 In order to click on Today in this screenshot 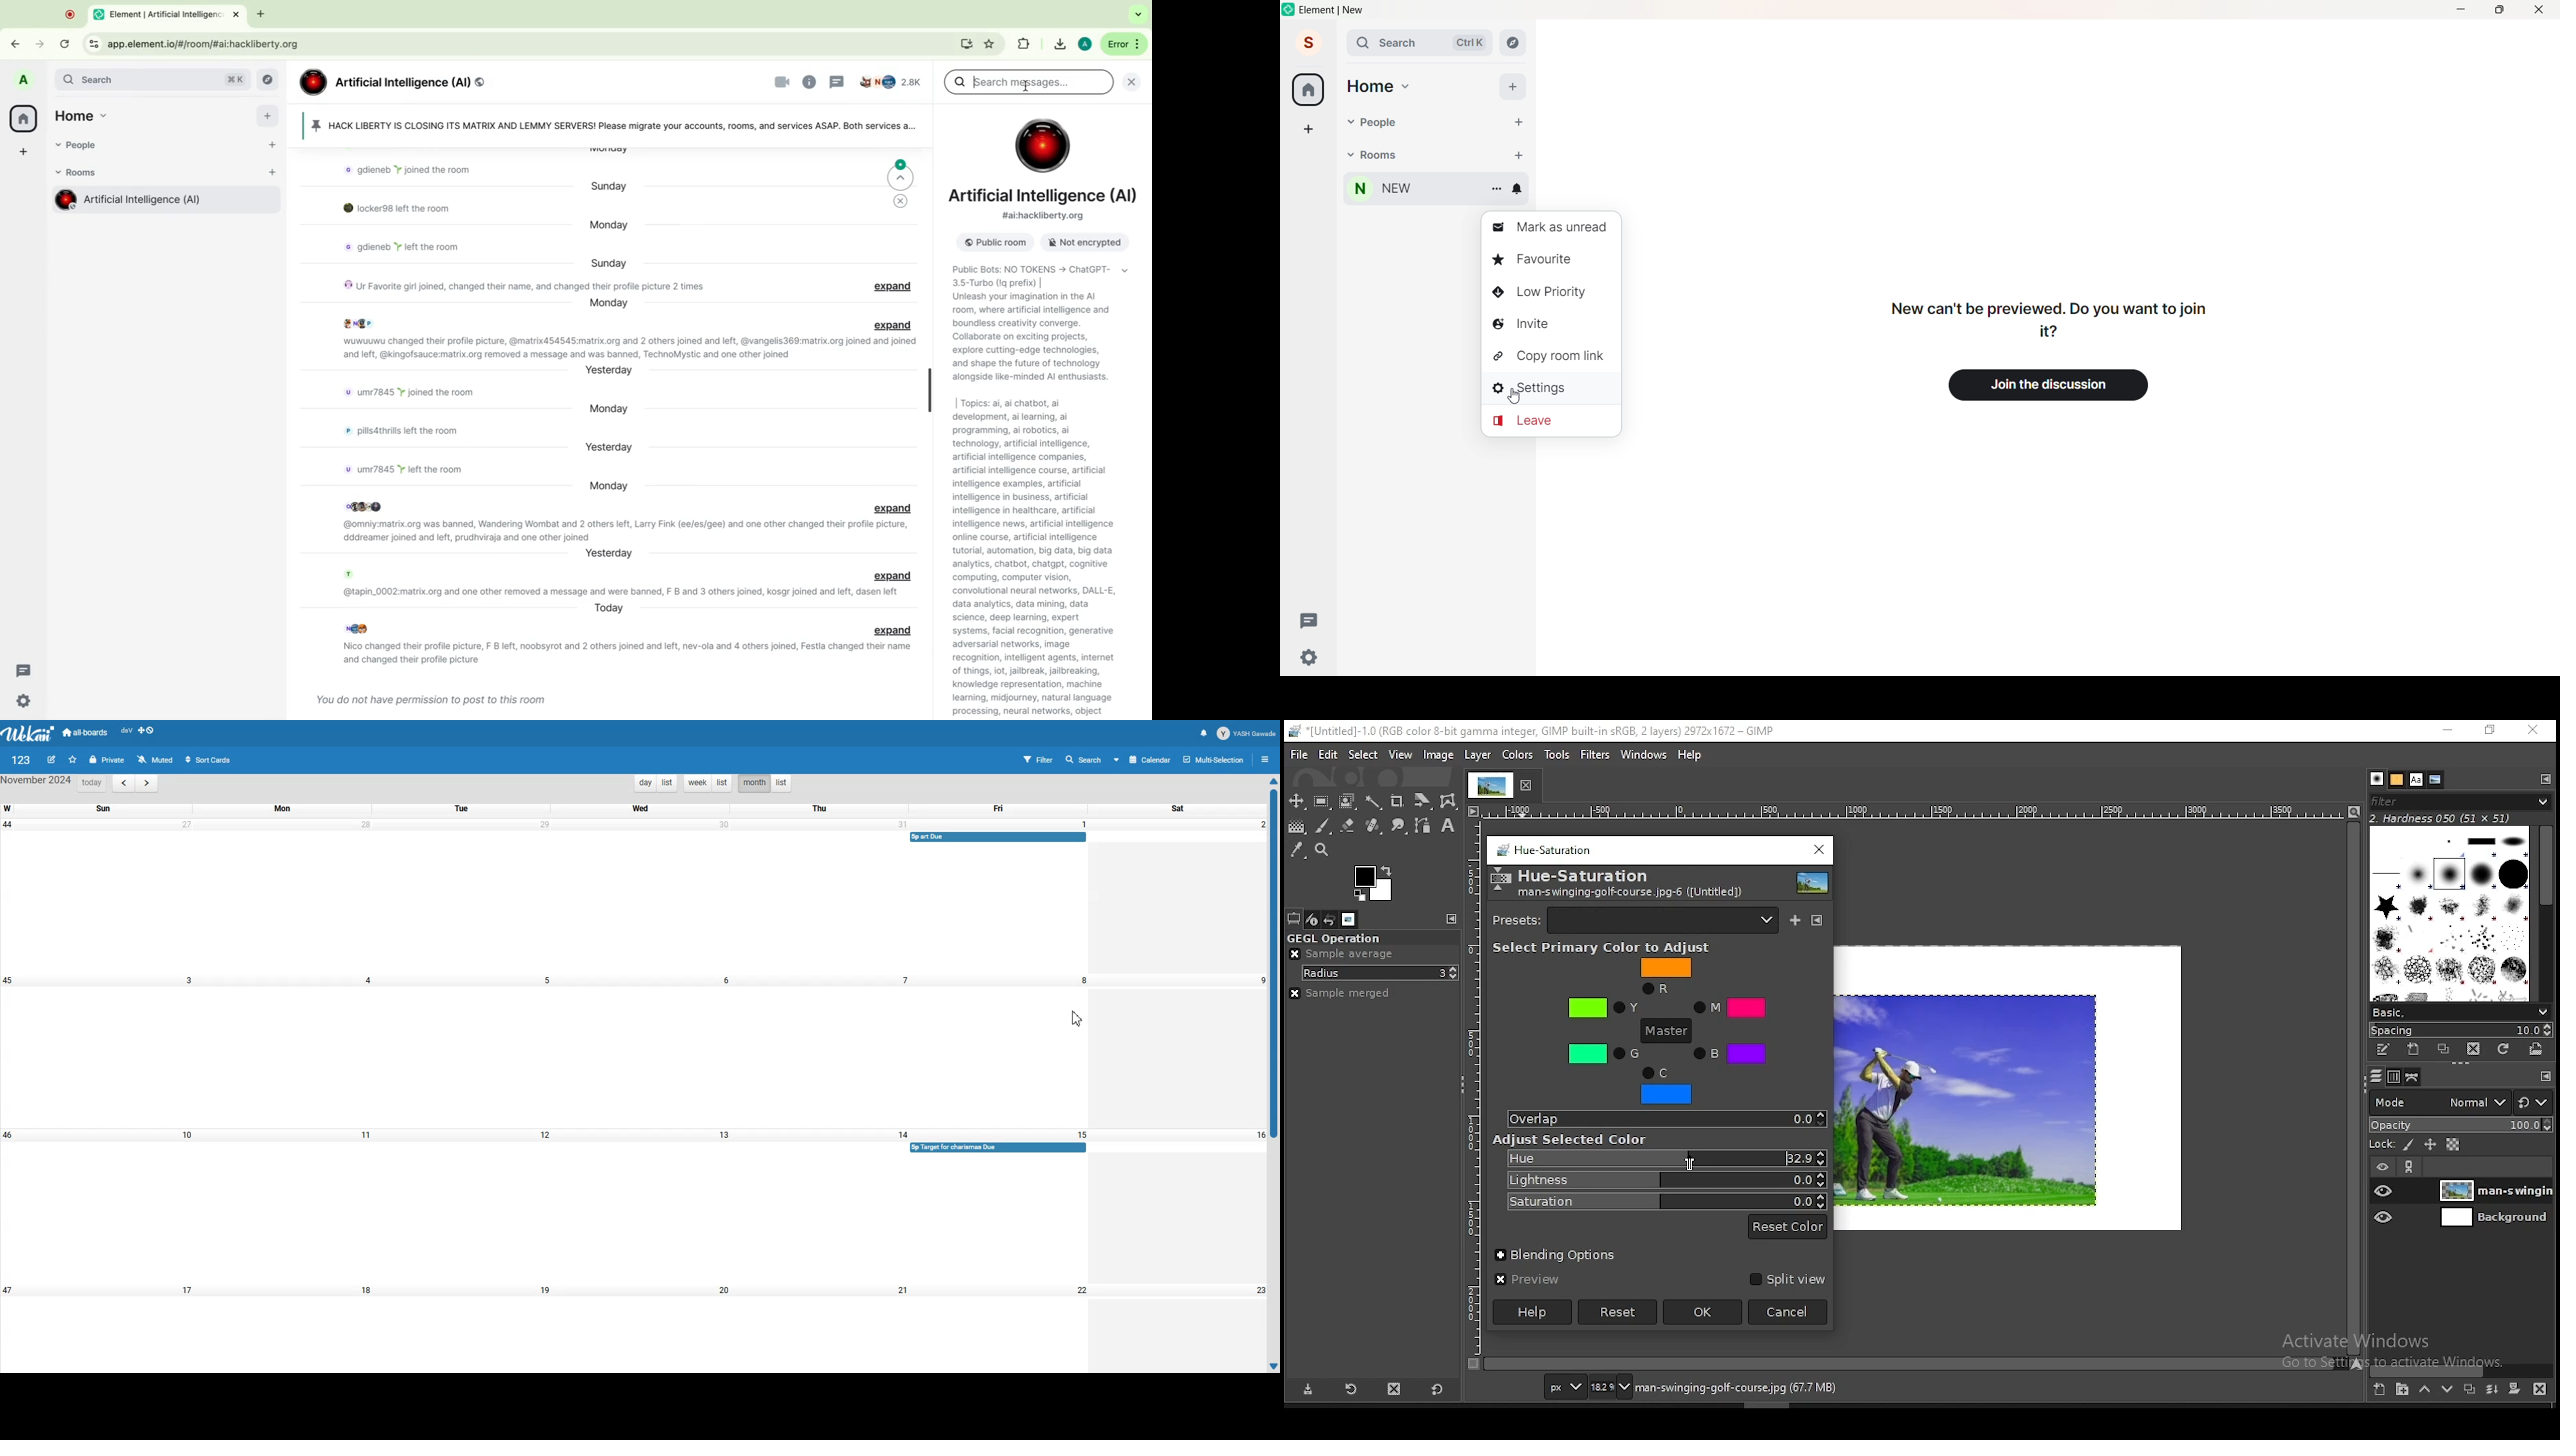, I will do `click(91, 783)`.